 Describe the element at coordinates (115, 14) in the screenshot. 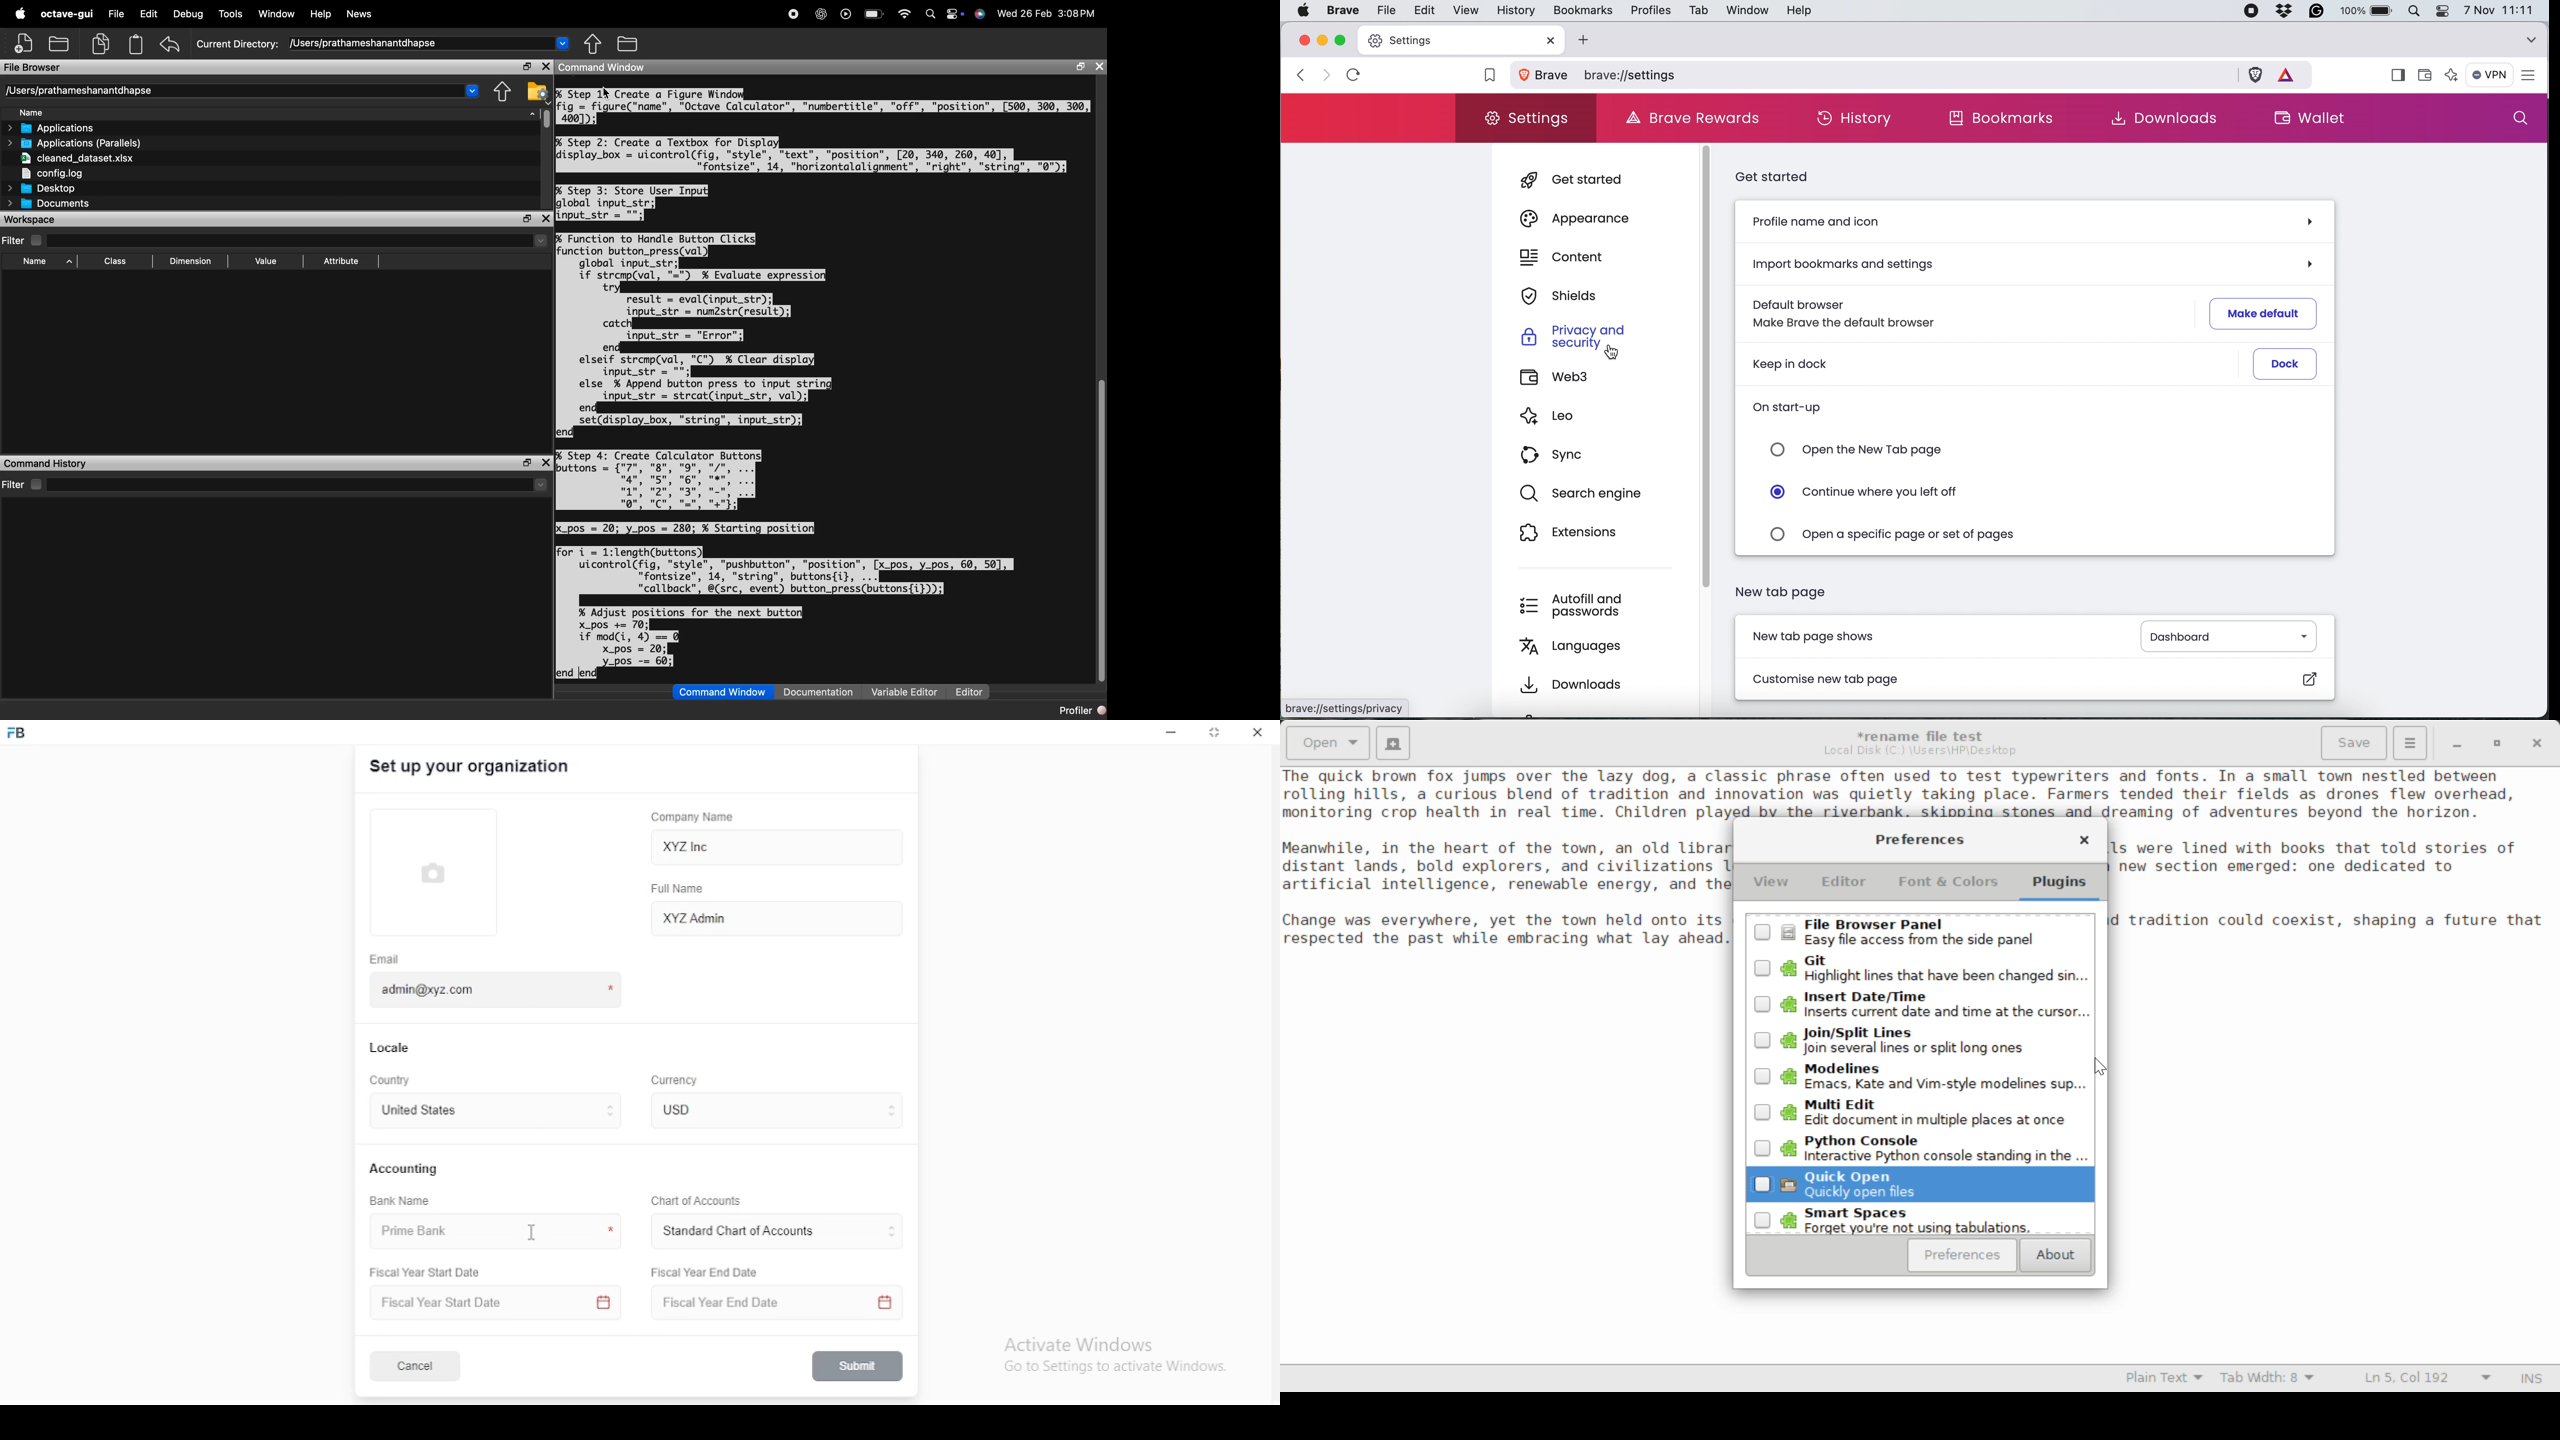

I see `File` at that location.